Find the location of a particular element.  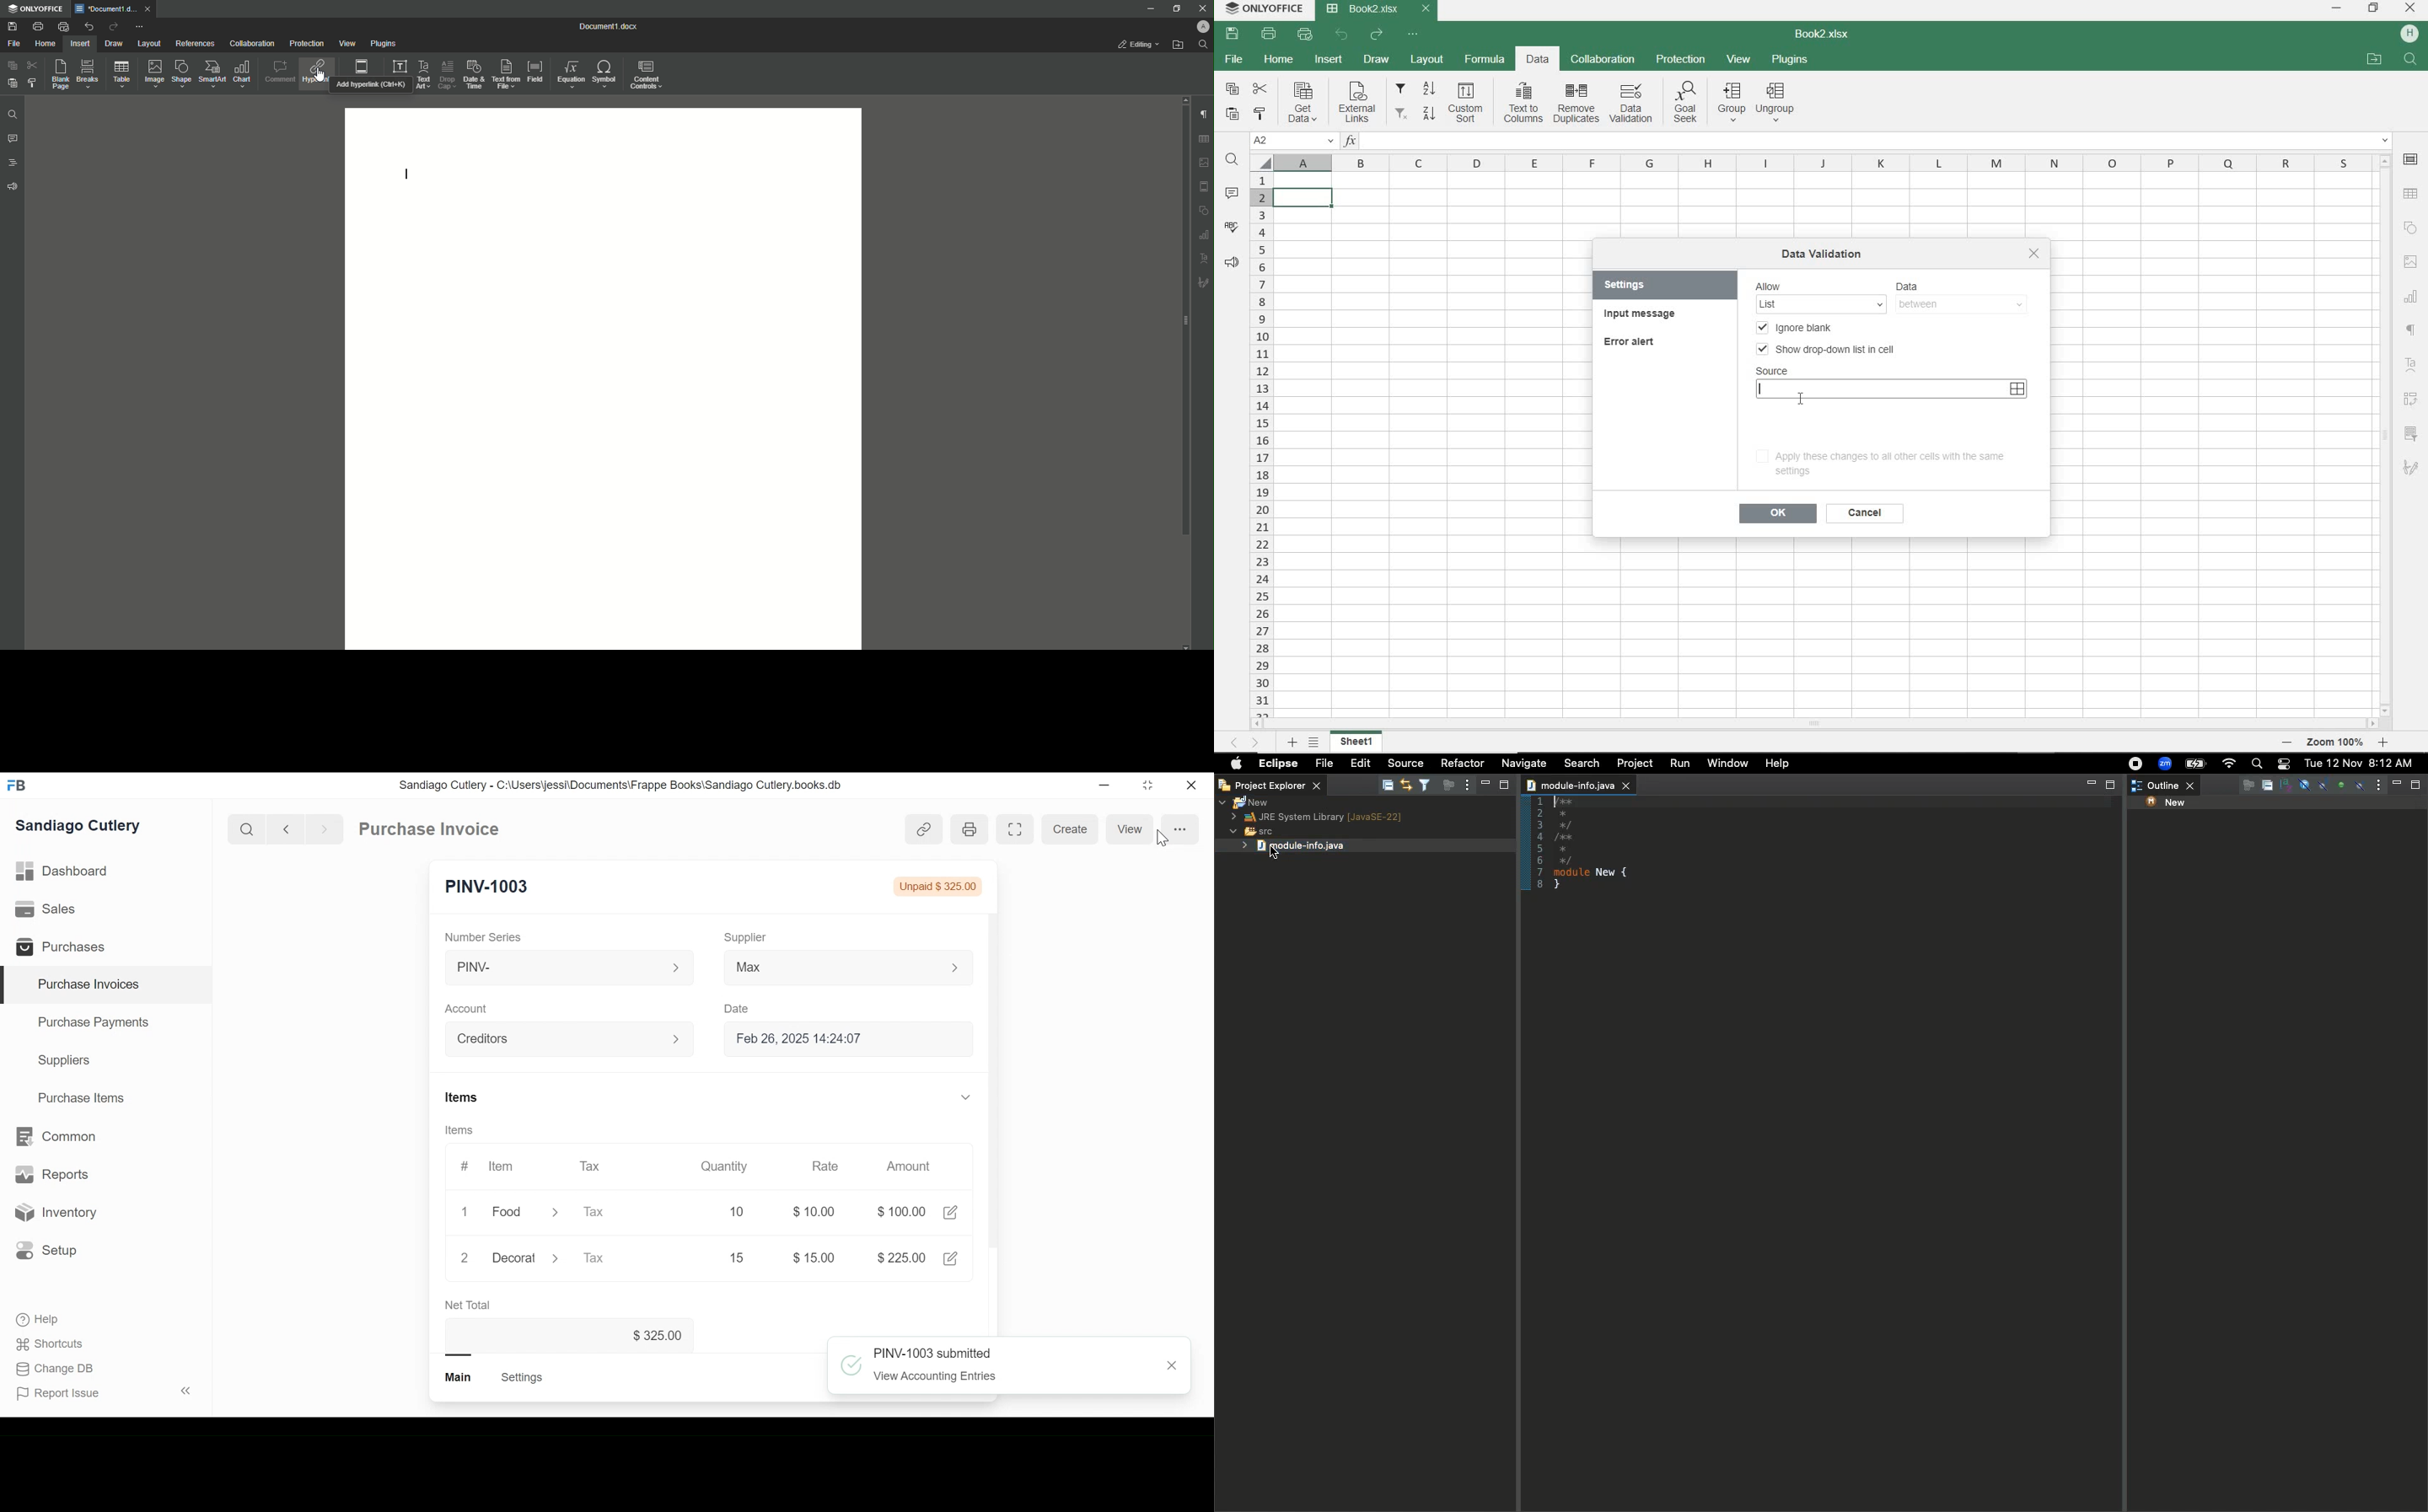

PINV-1003 is located at coordinates (486, 887).